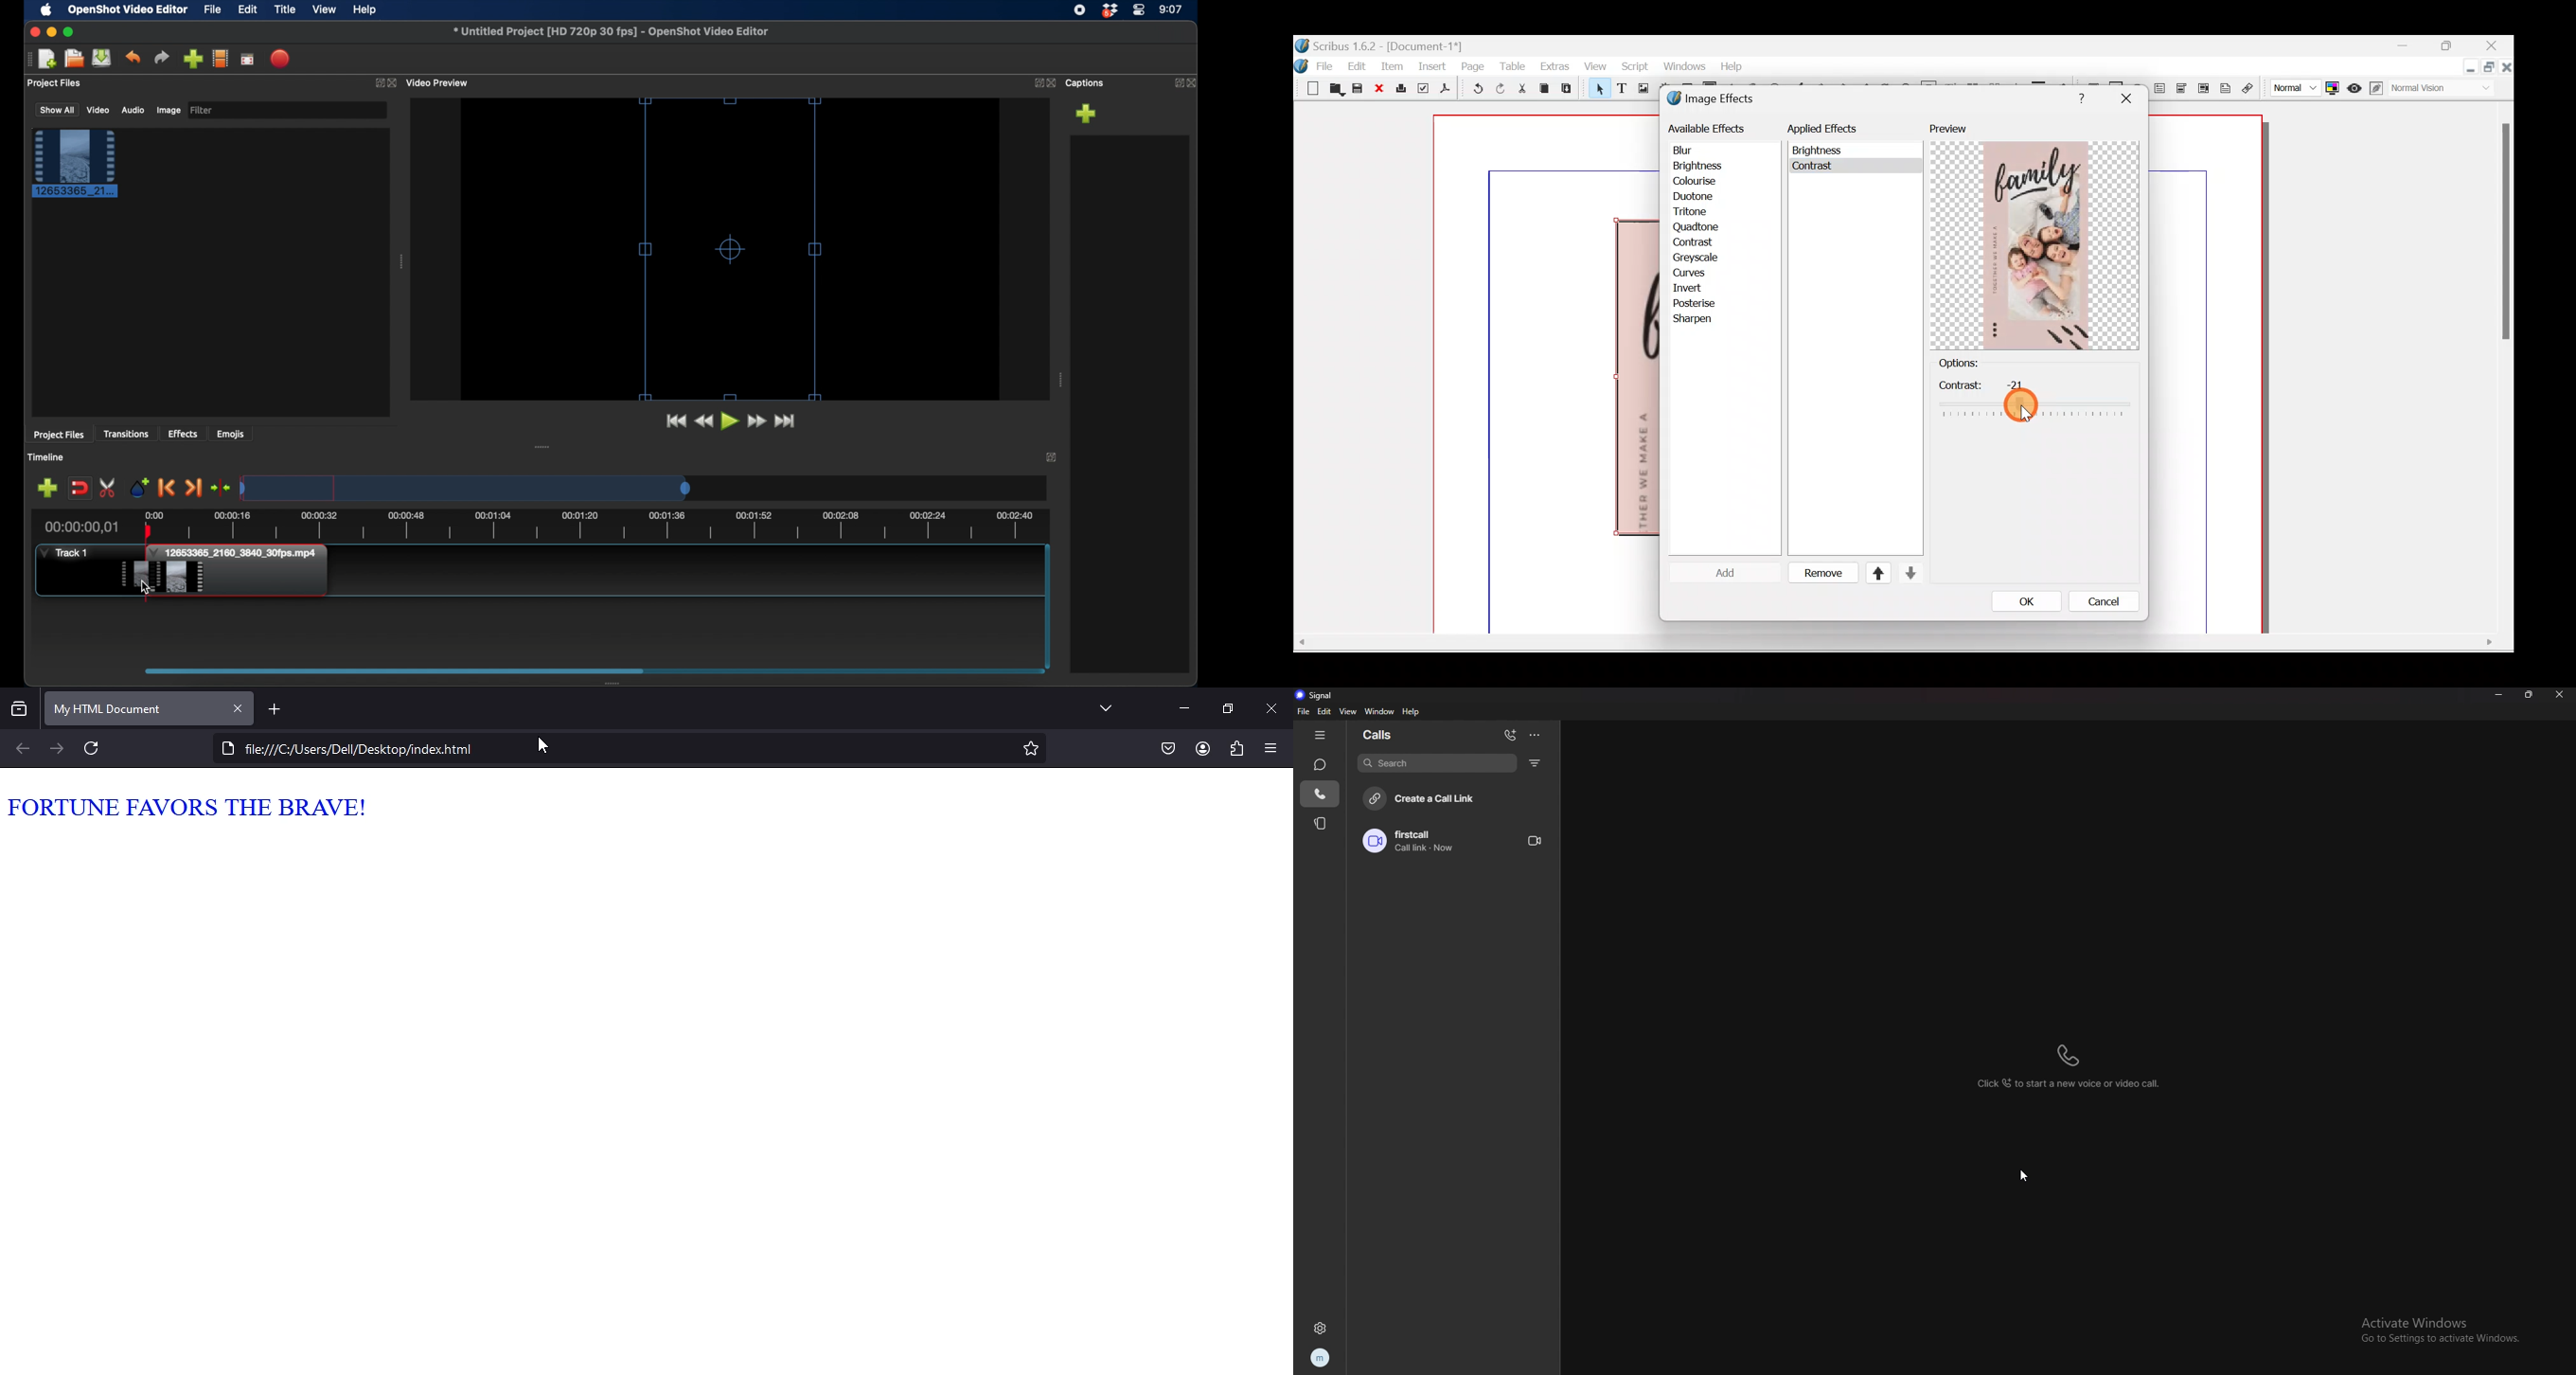 The width and height of the screenshot is (2576, 1400). I want to click on Close, so click(1380, 89).